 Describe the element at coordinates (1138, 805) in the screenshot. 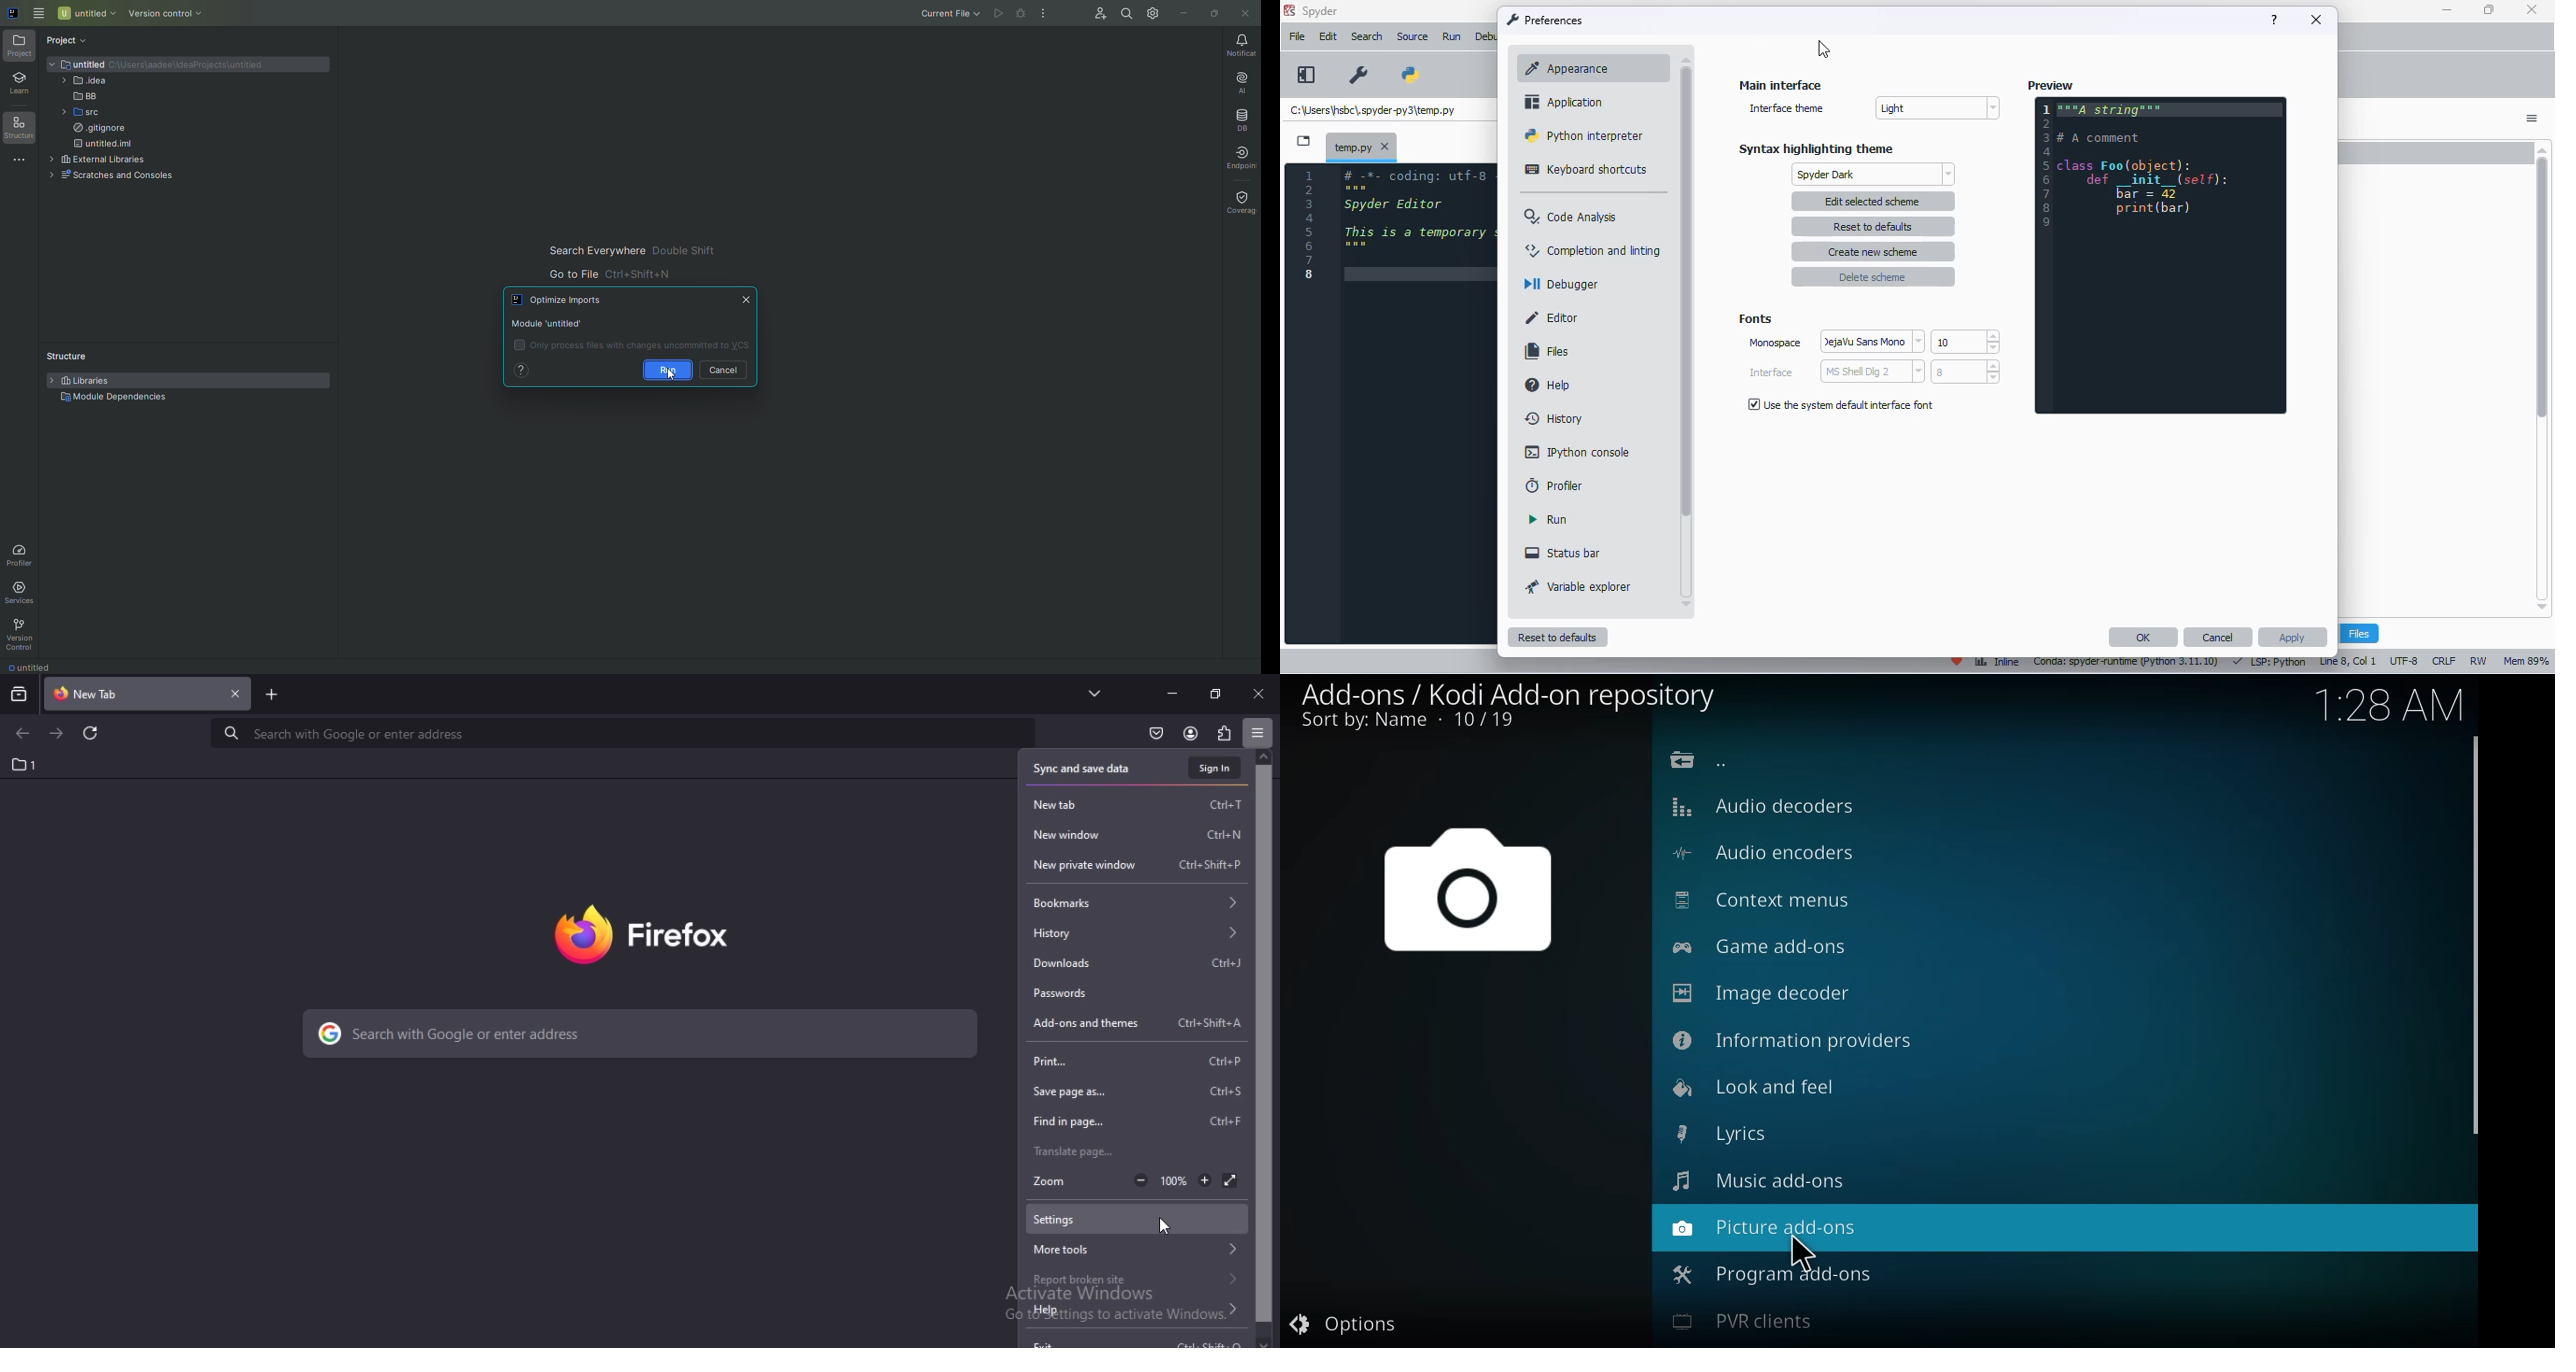

I see `new tab` at that location.